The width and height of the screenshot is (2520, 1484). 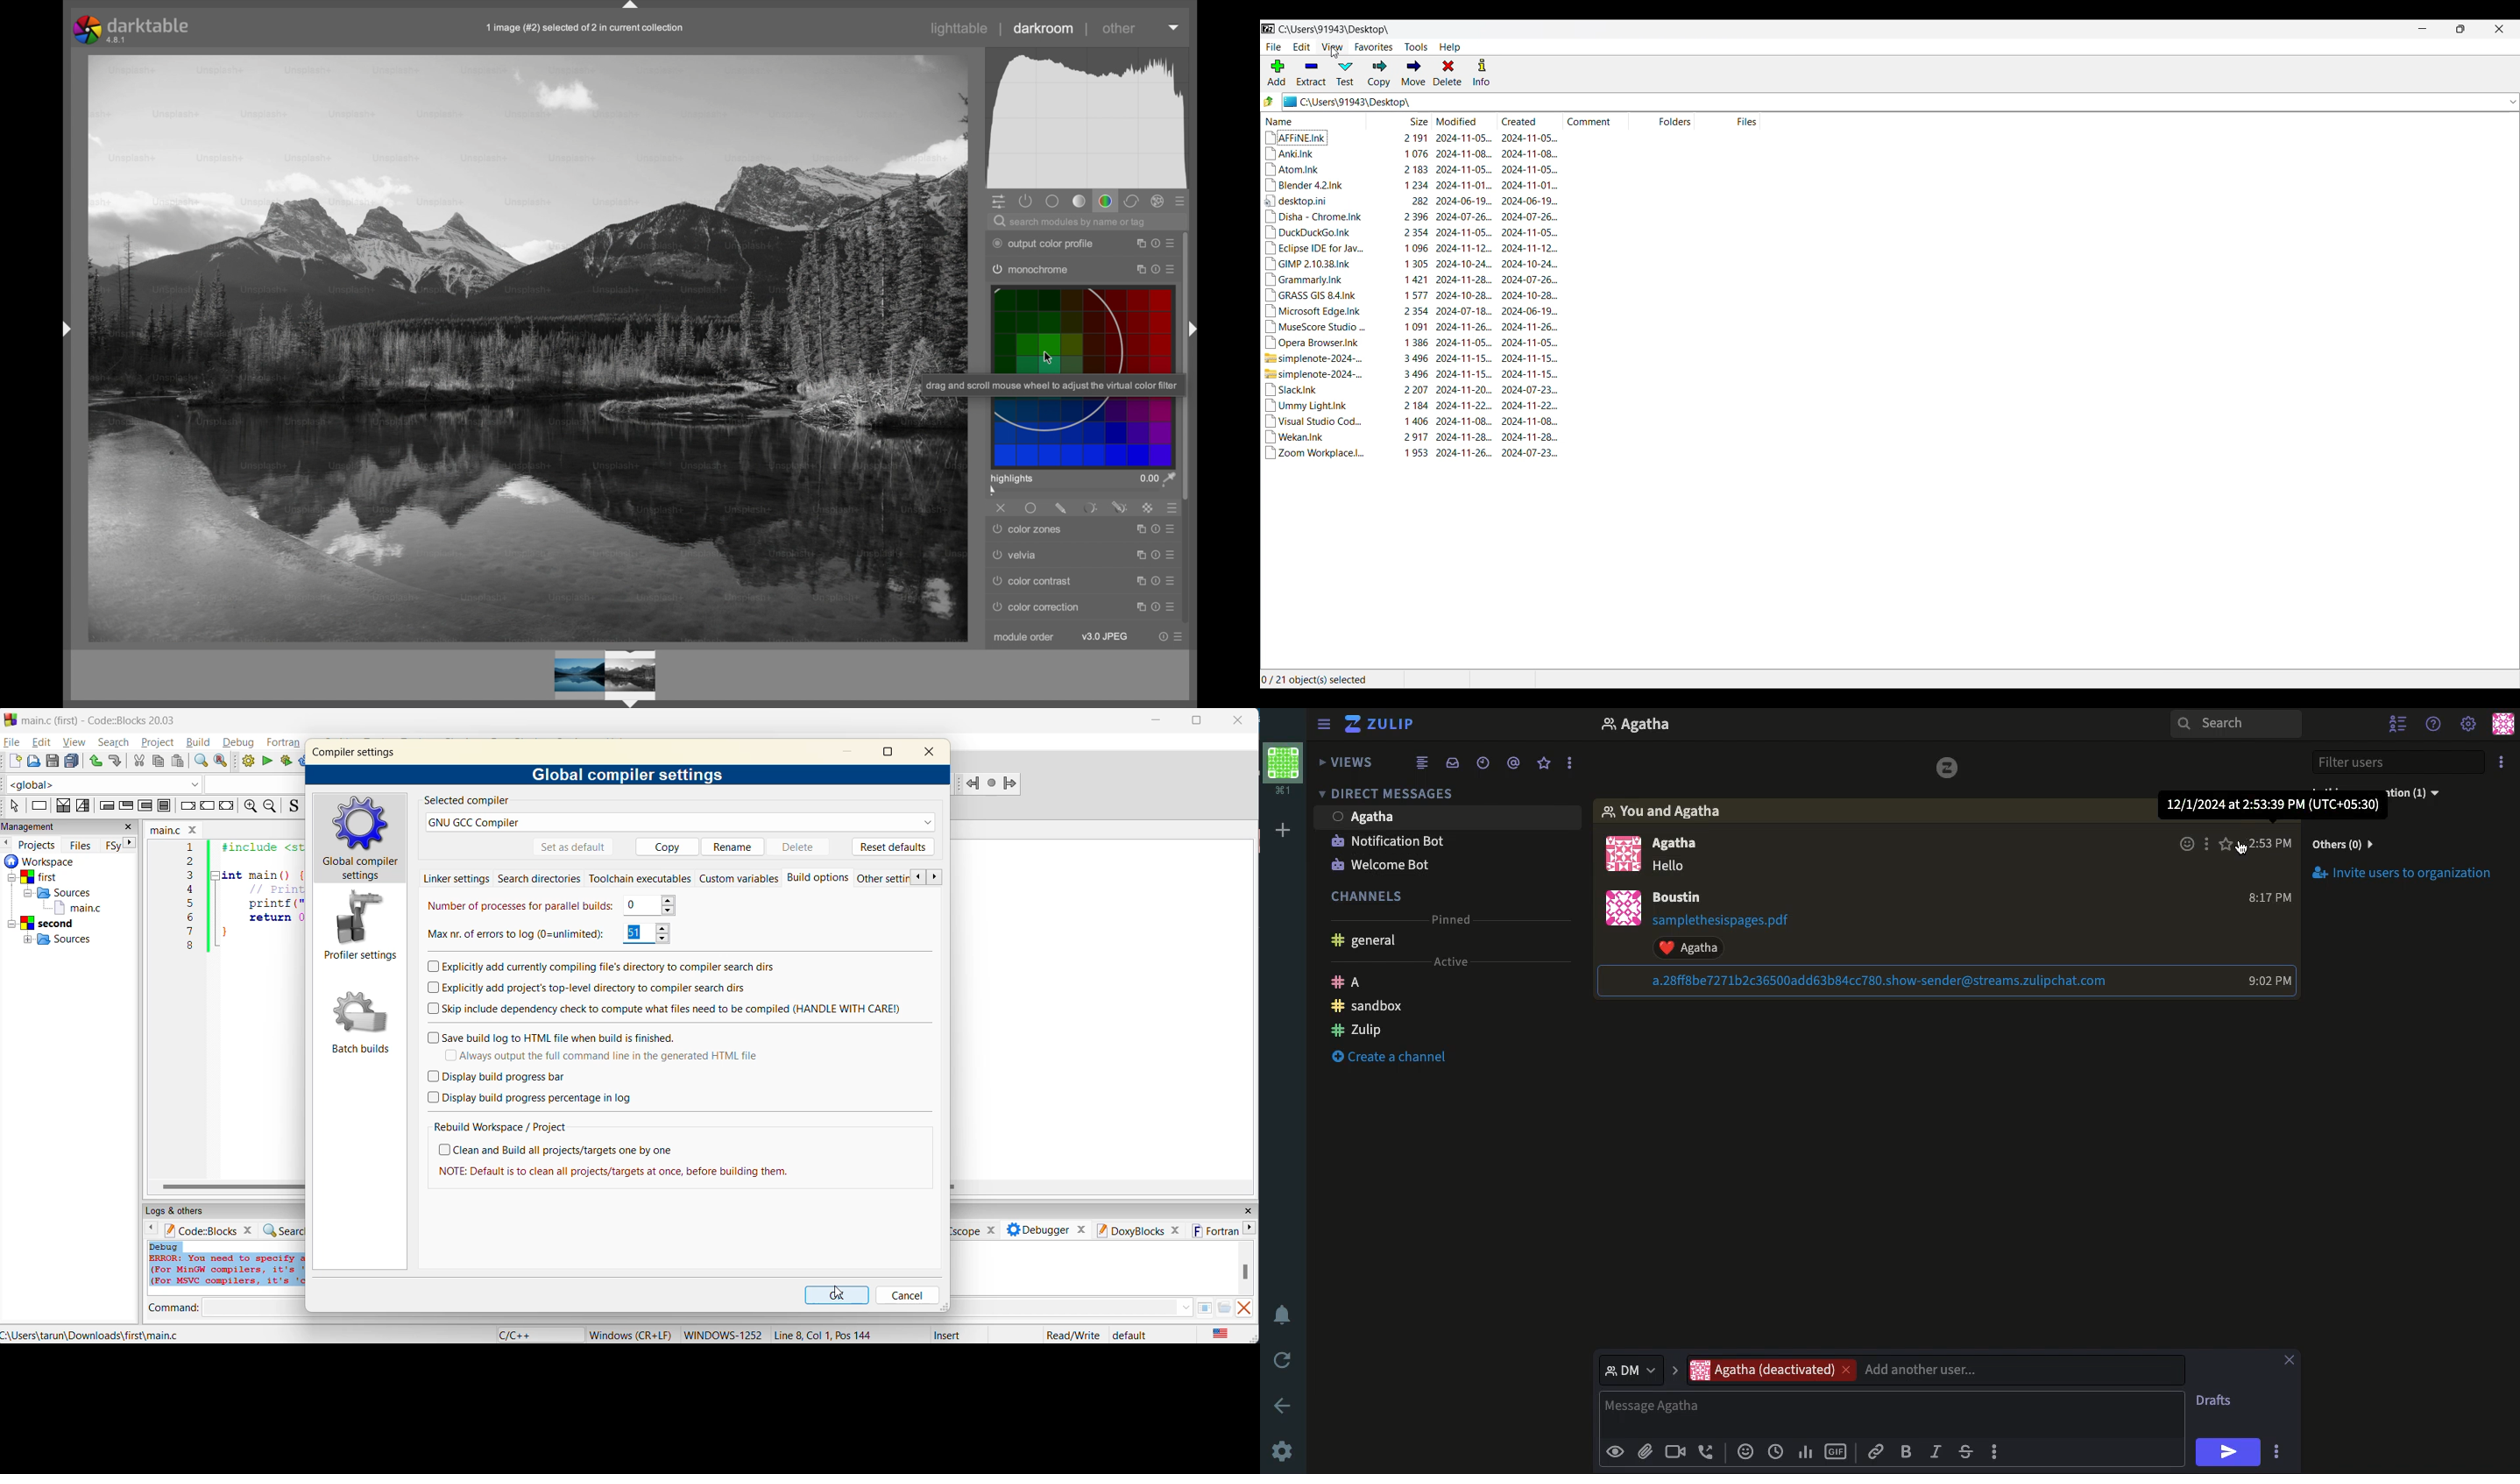 I want to click on Invite users to organization, so click(x=2403, y=874).